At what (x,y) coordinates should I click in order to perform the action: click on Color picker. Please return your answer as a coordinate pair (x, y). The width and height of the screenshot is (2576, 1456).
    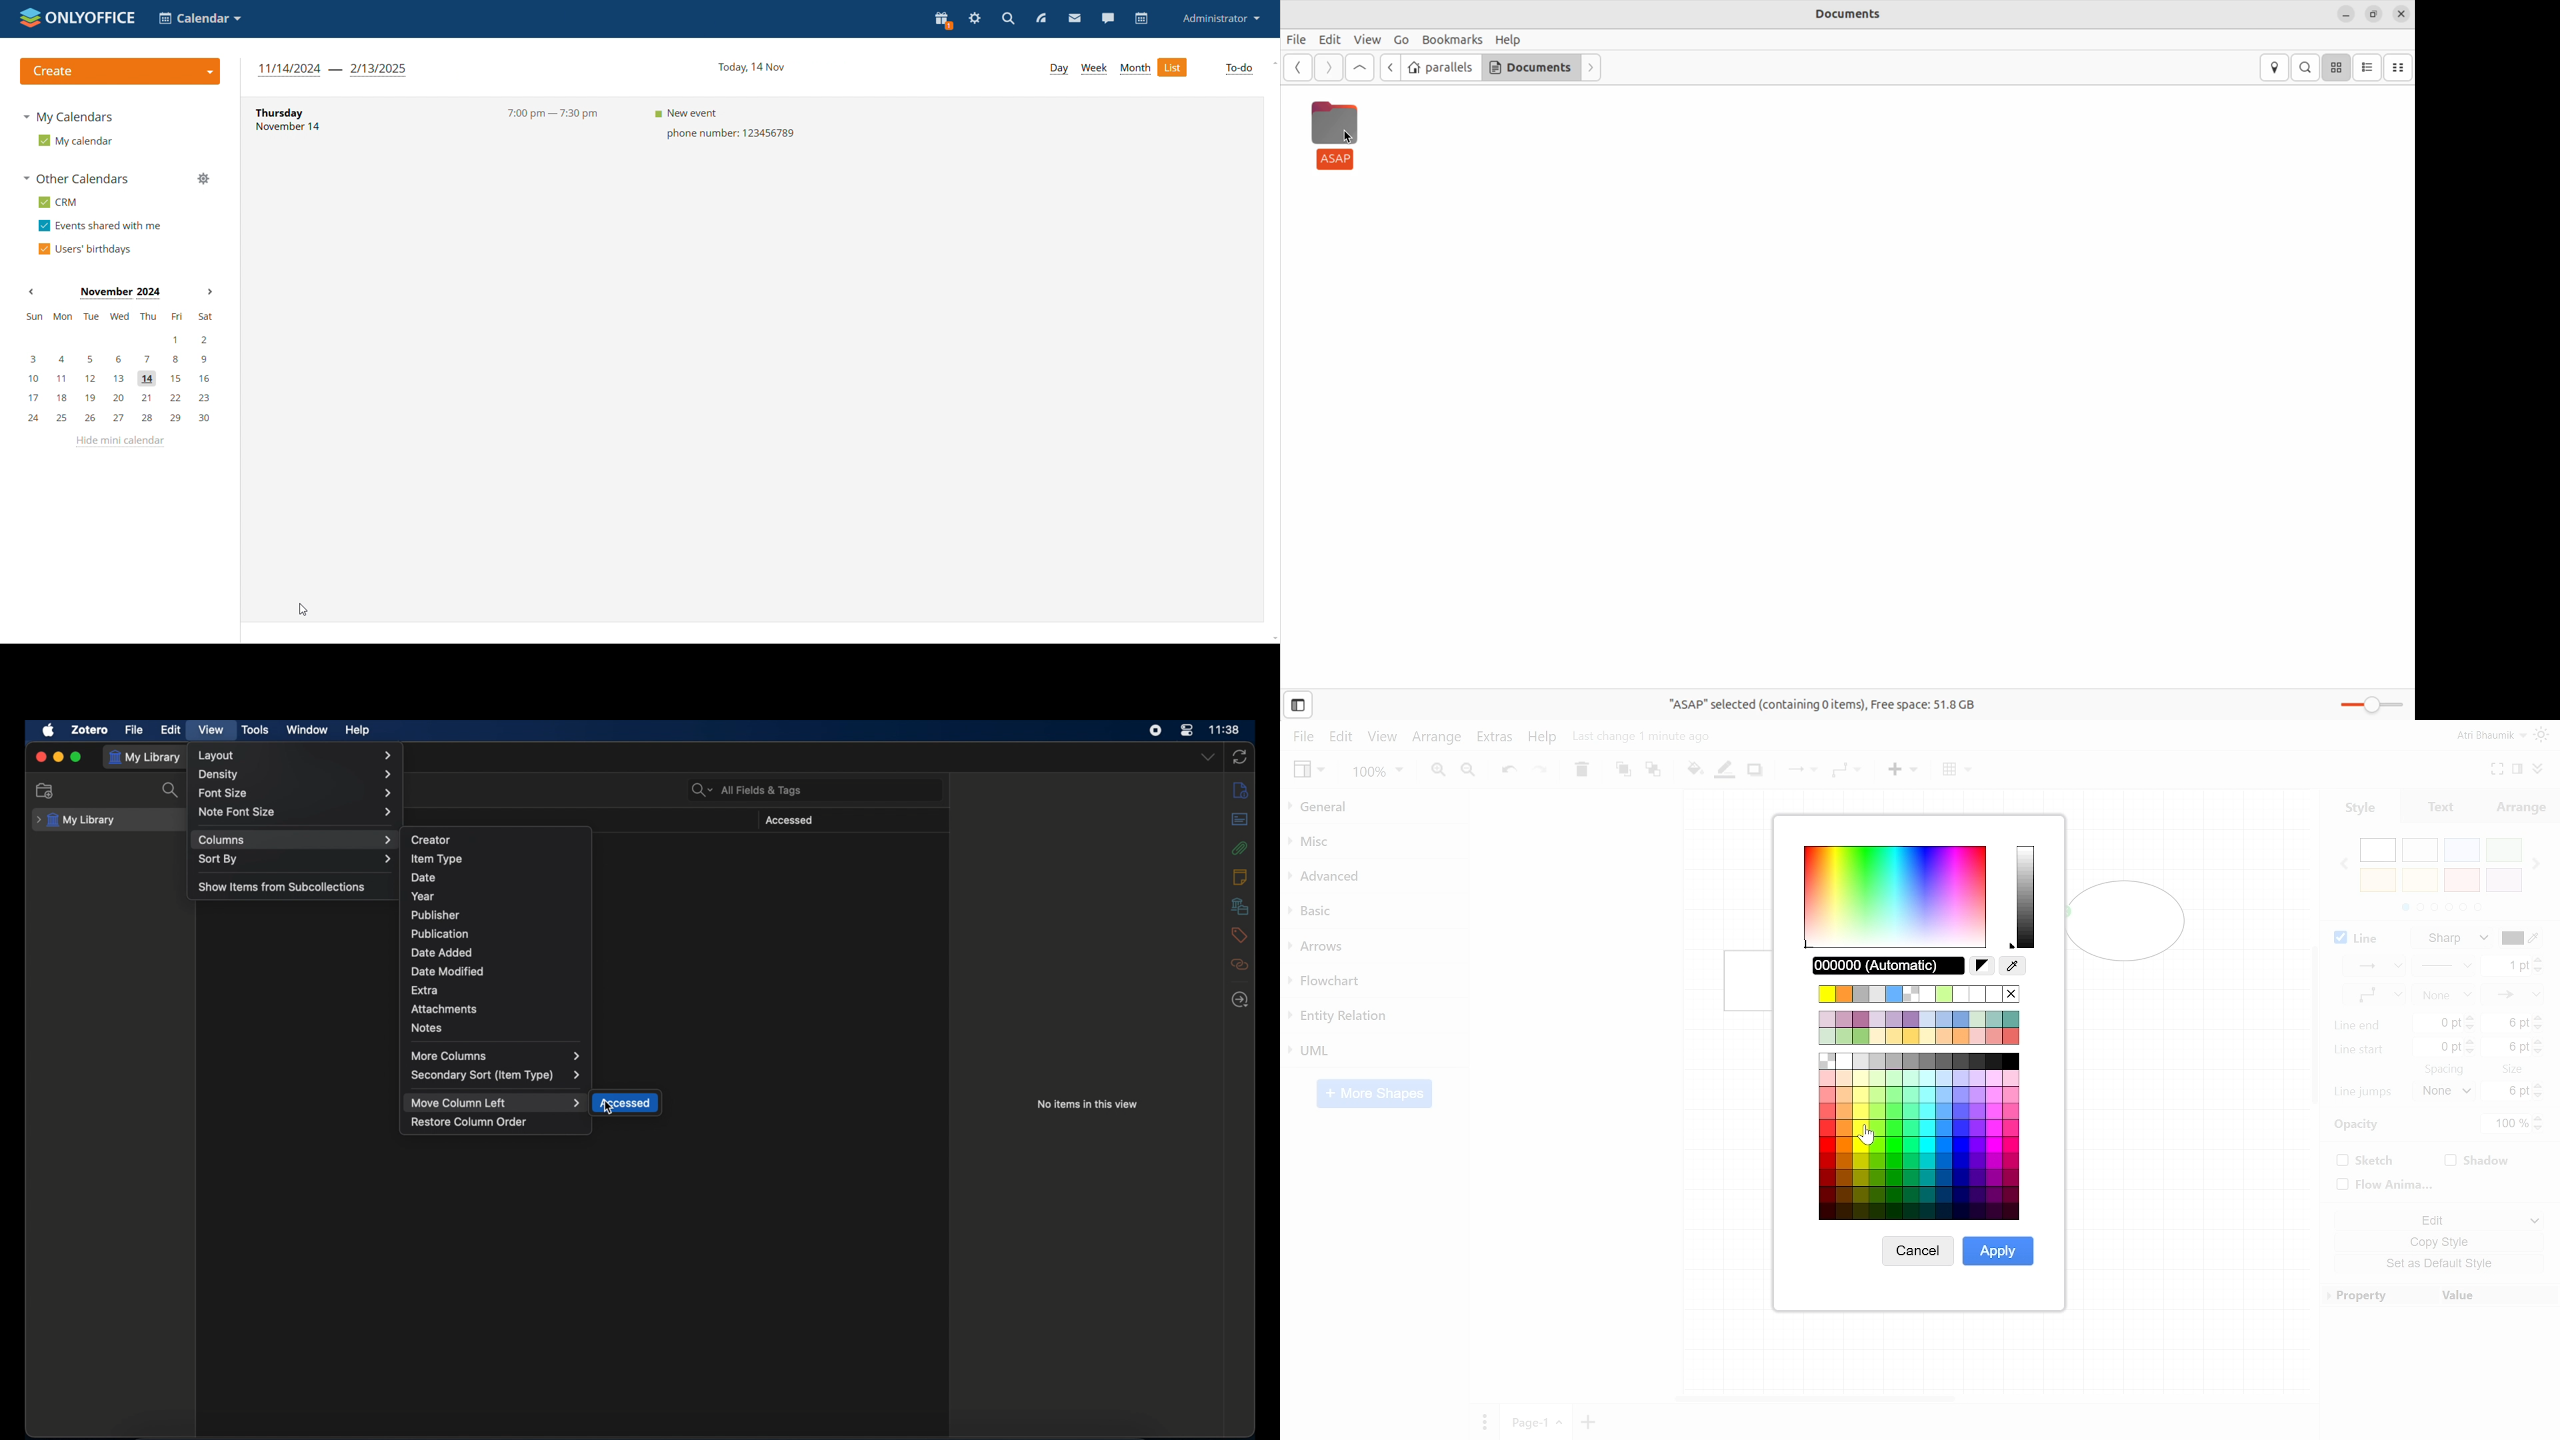
    Looking at the image, I should click on (2013, 966).